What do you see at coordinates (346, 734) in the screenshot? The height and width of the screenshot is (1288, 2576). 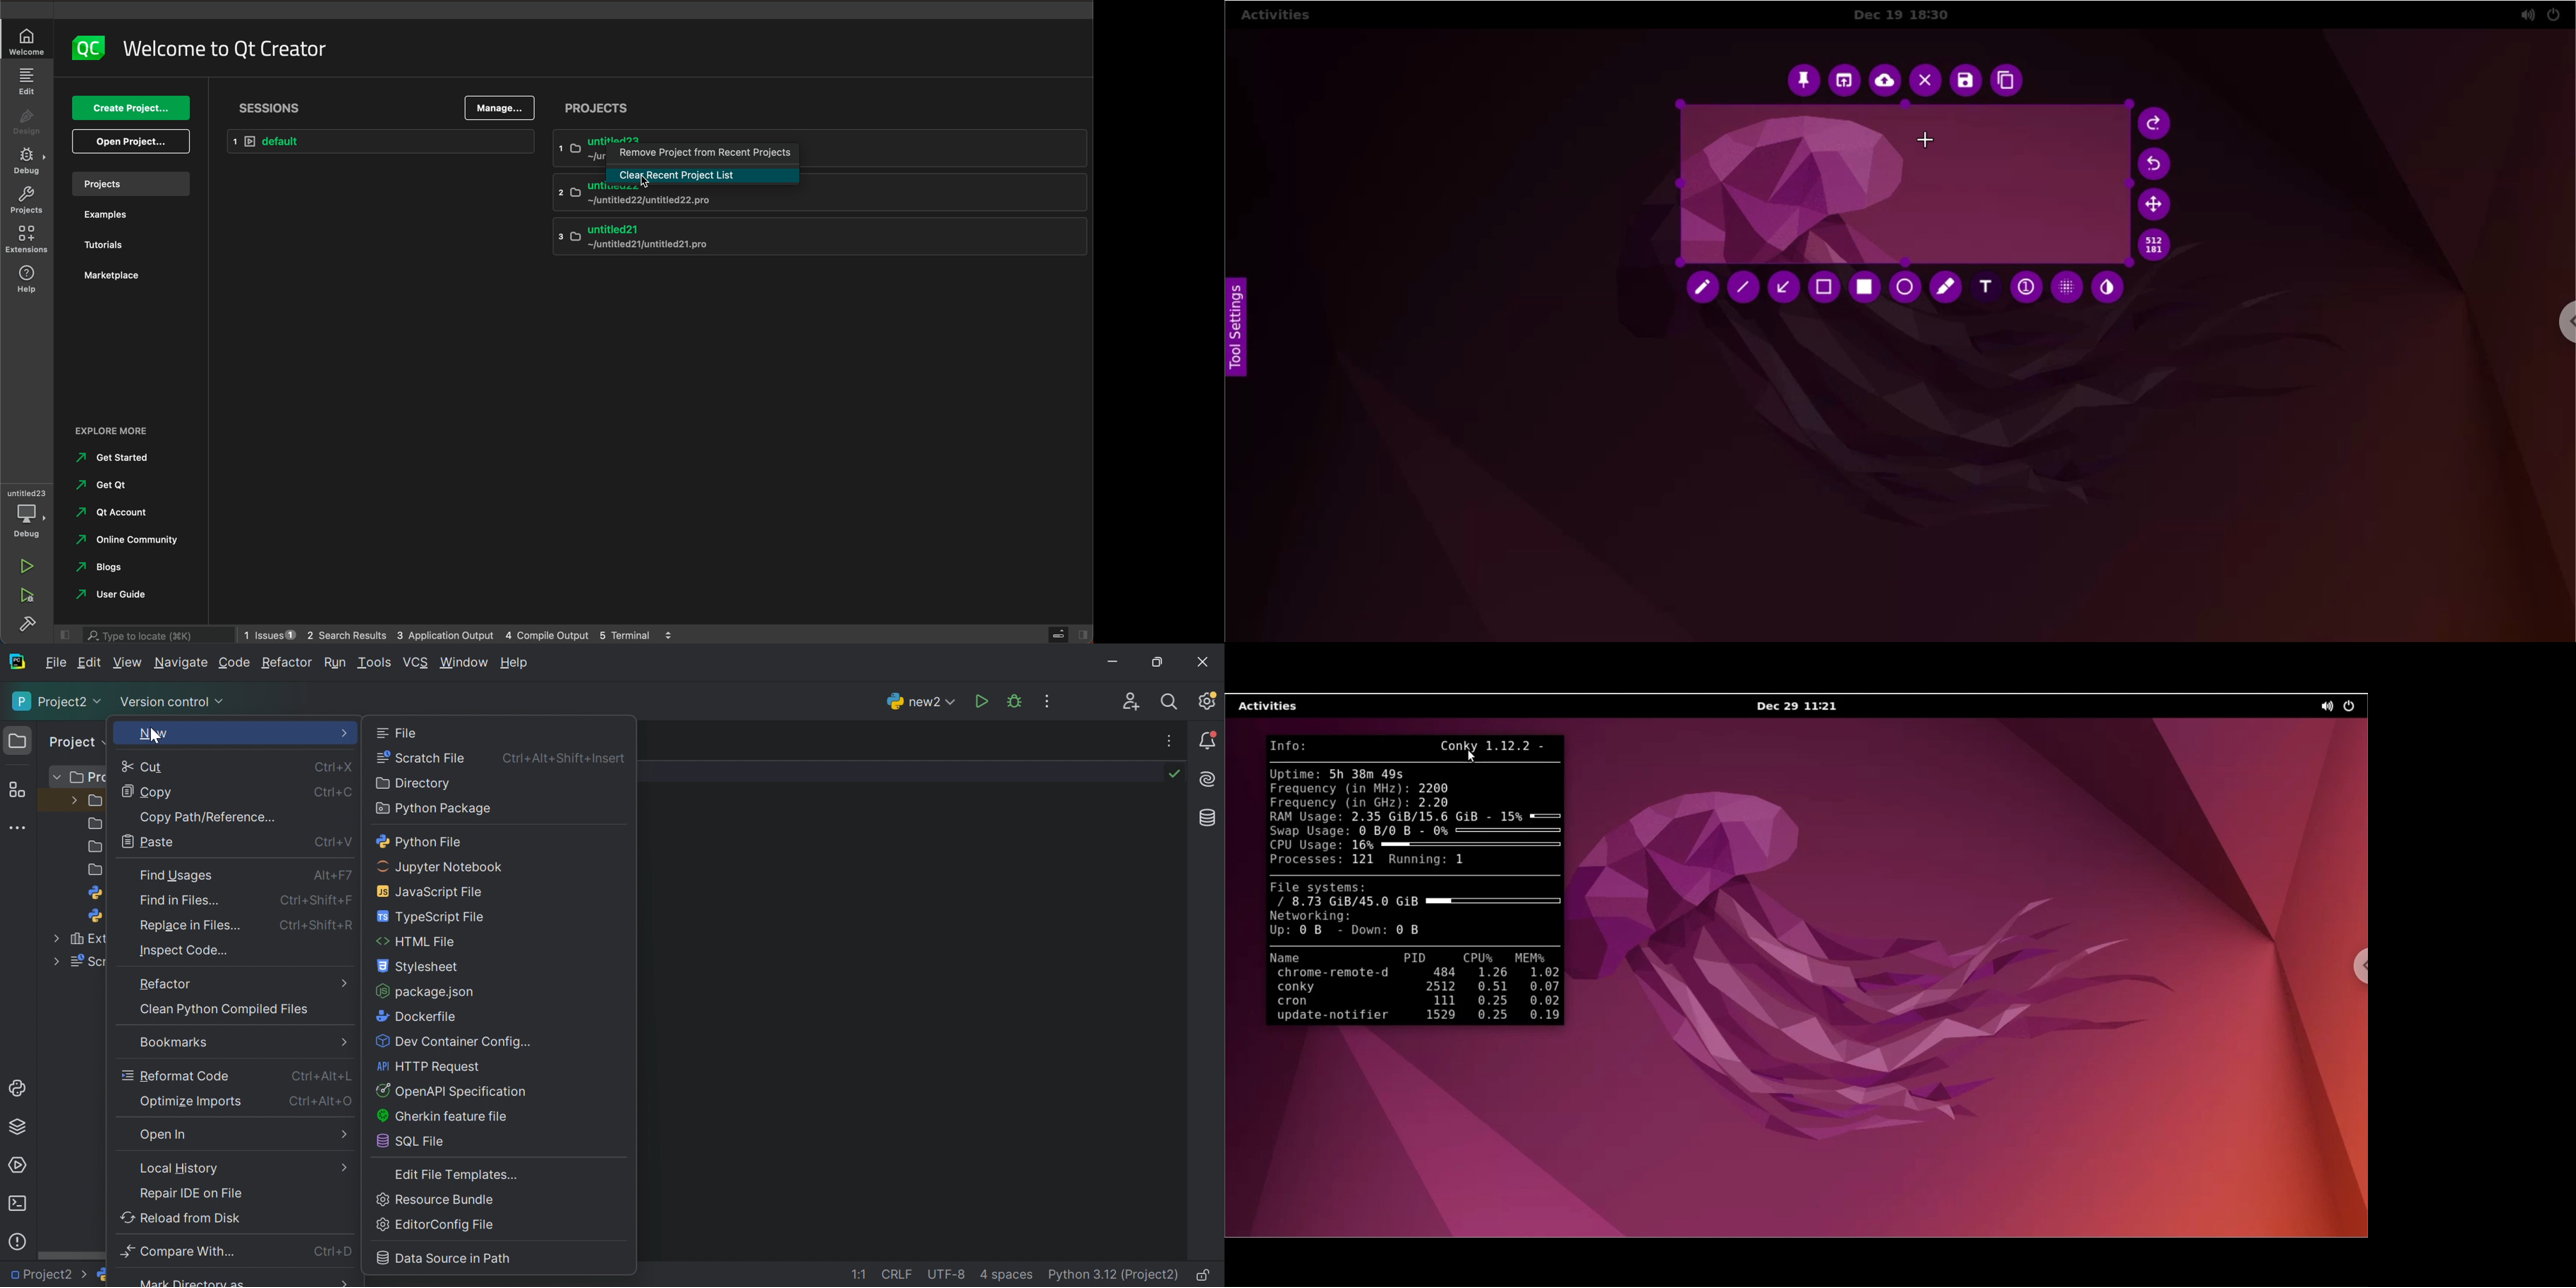 I see `More` at bounding box center [346, 734].